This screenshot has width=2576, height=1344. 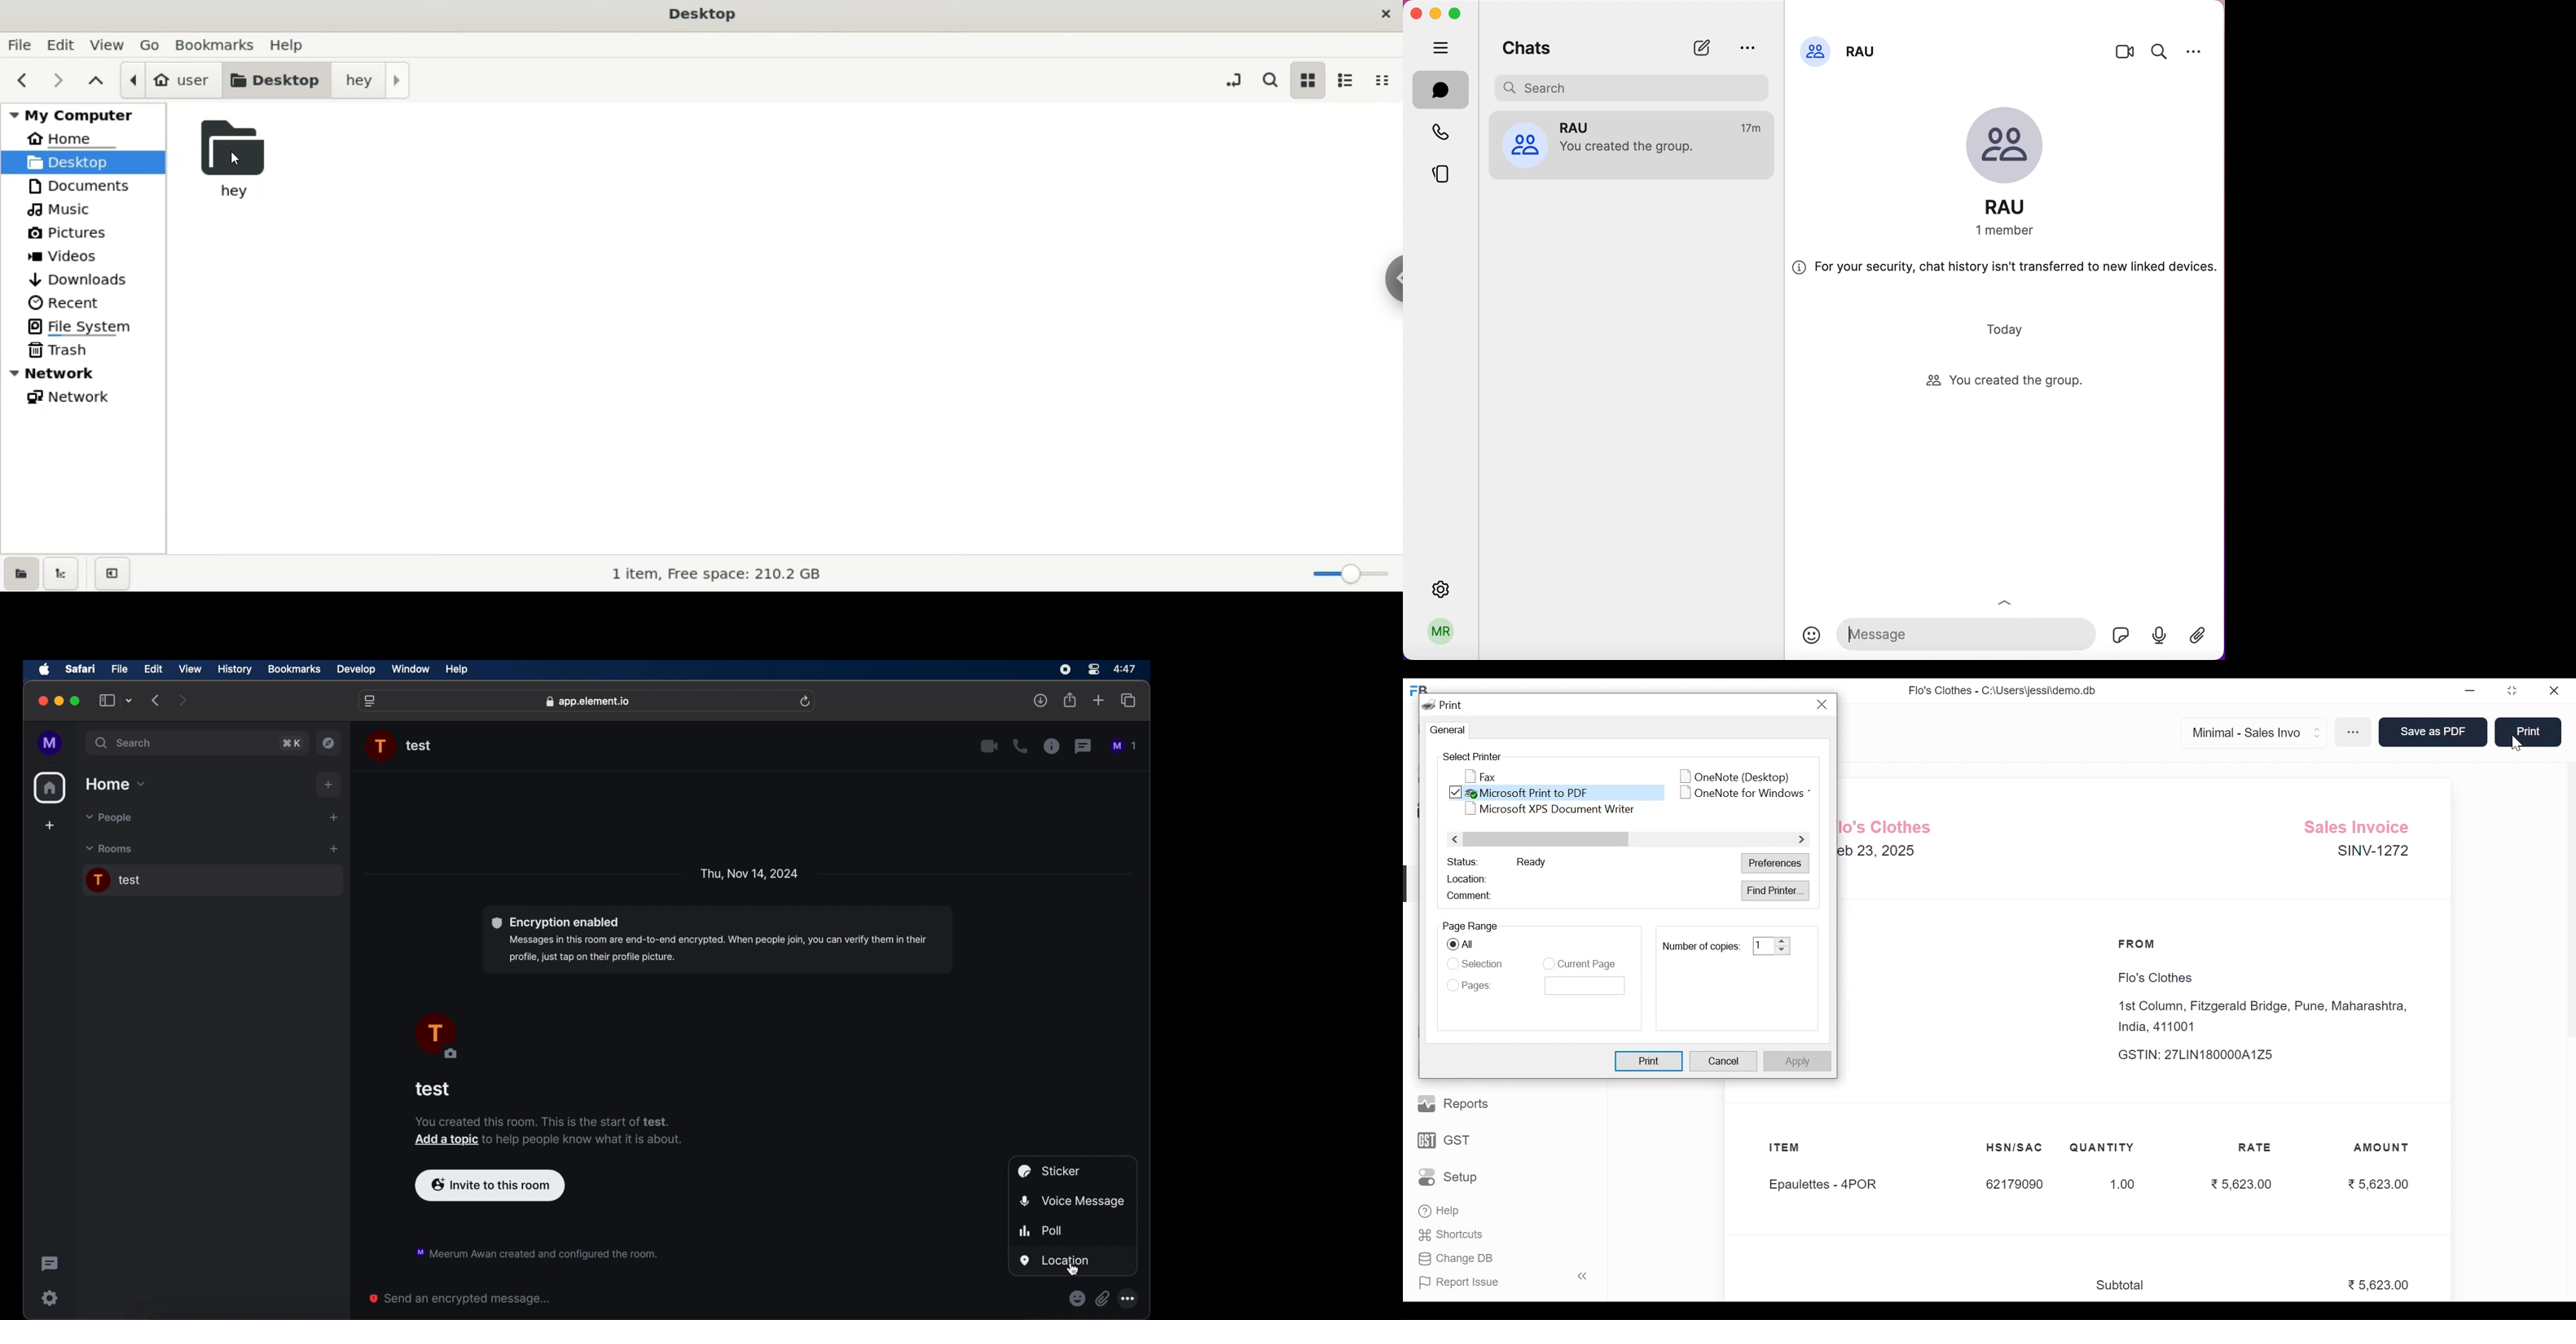 I want to click on 5,623.00, so click(x=2240, y=1183).